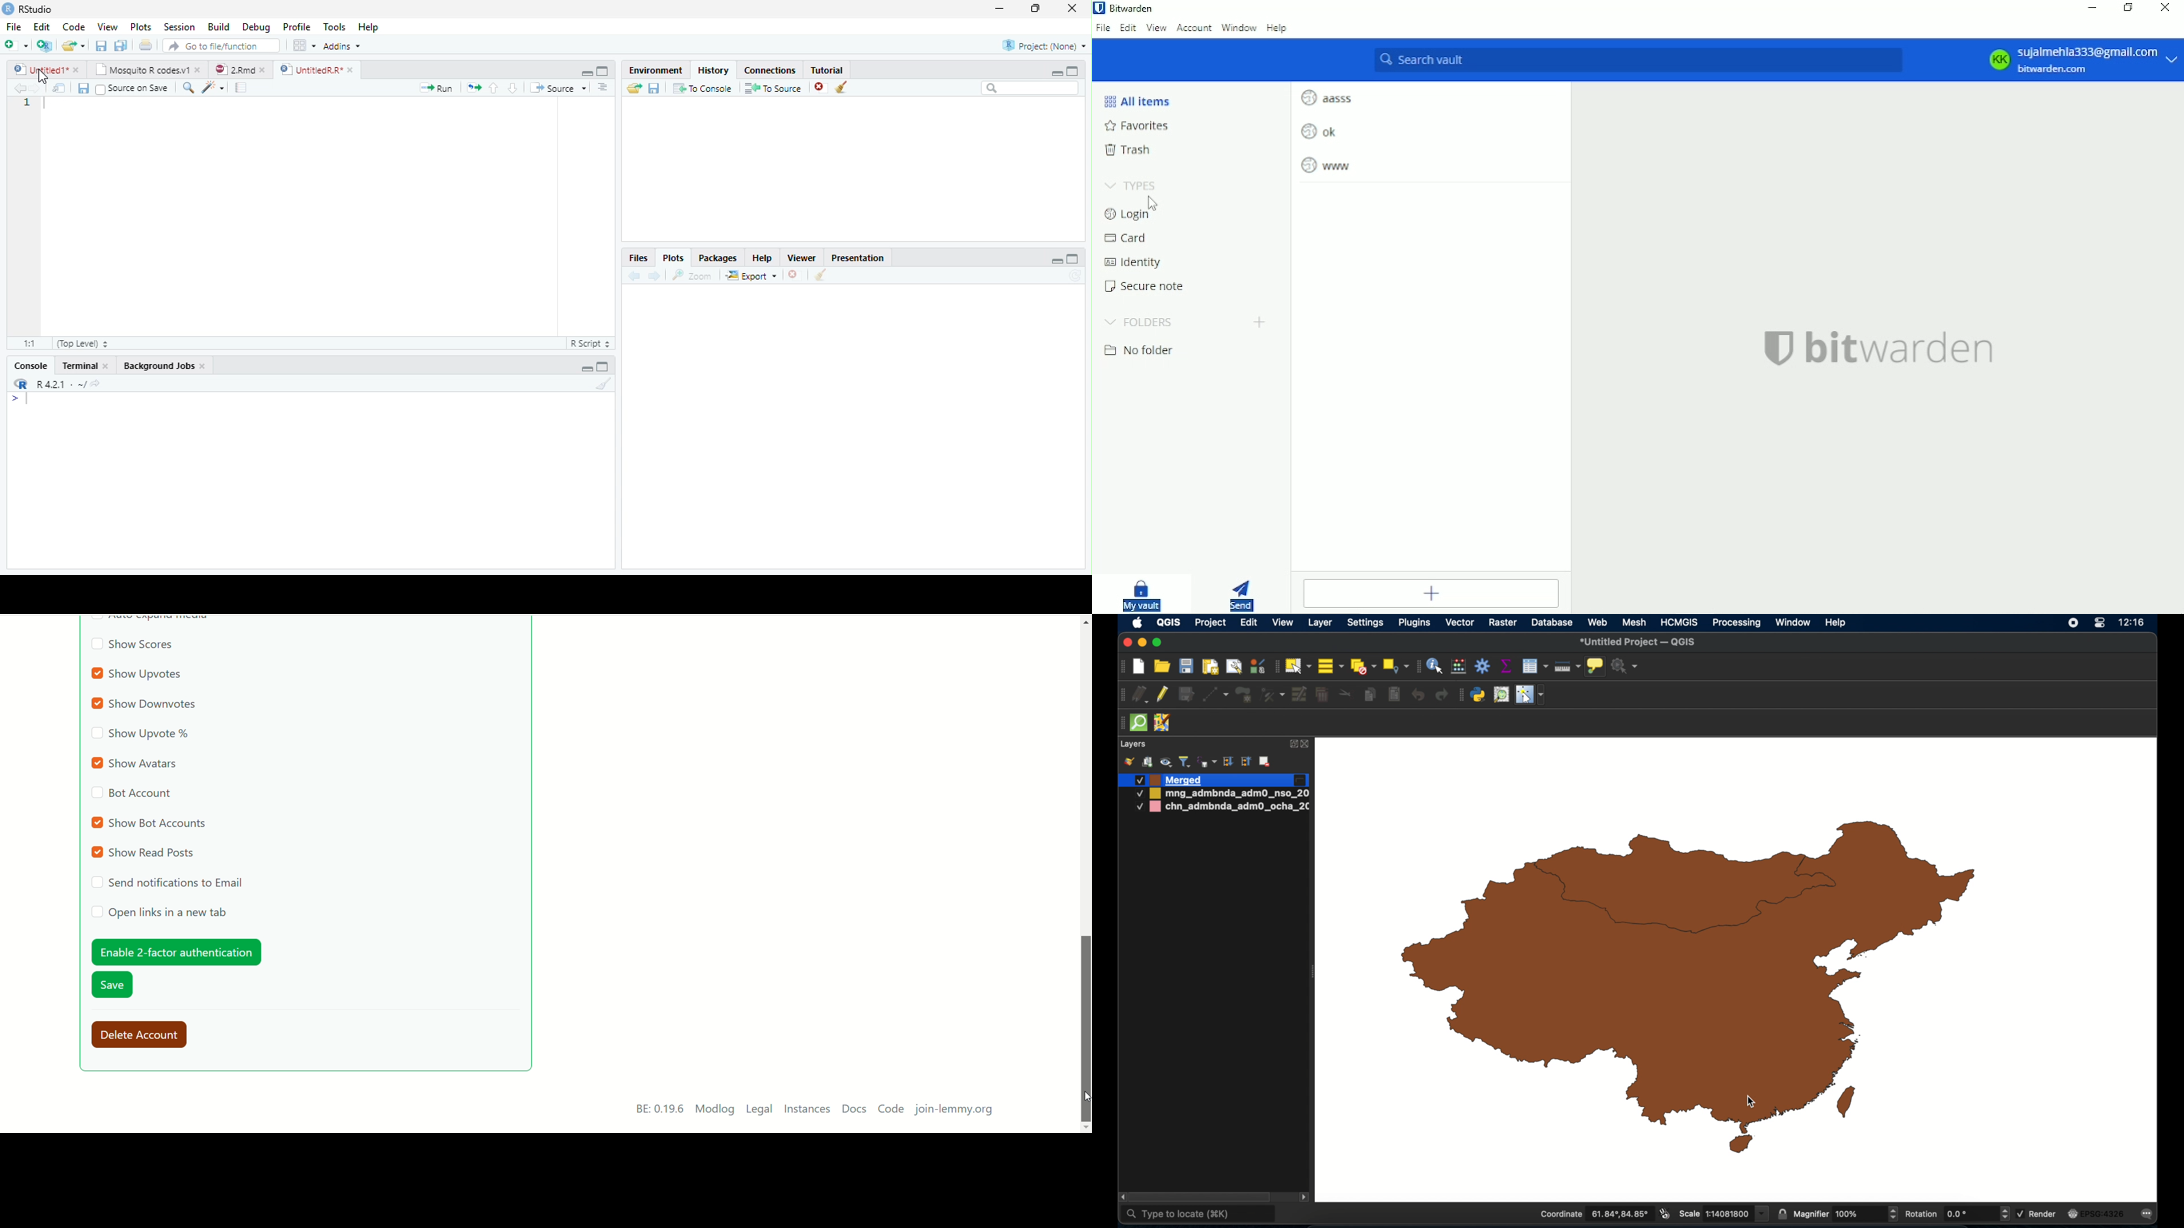 This screenshot has width=2184, height=1232. What do you see at coordinates (1679, 897) in the screenshot?
I see `drag handle` at bounding box center [1679, 897].